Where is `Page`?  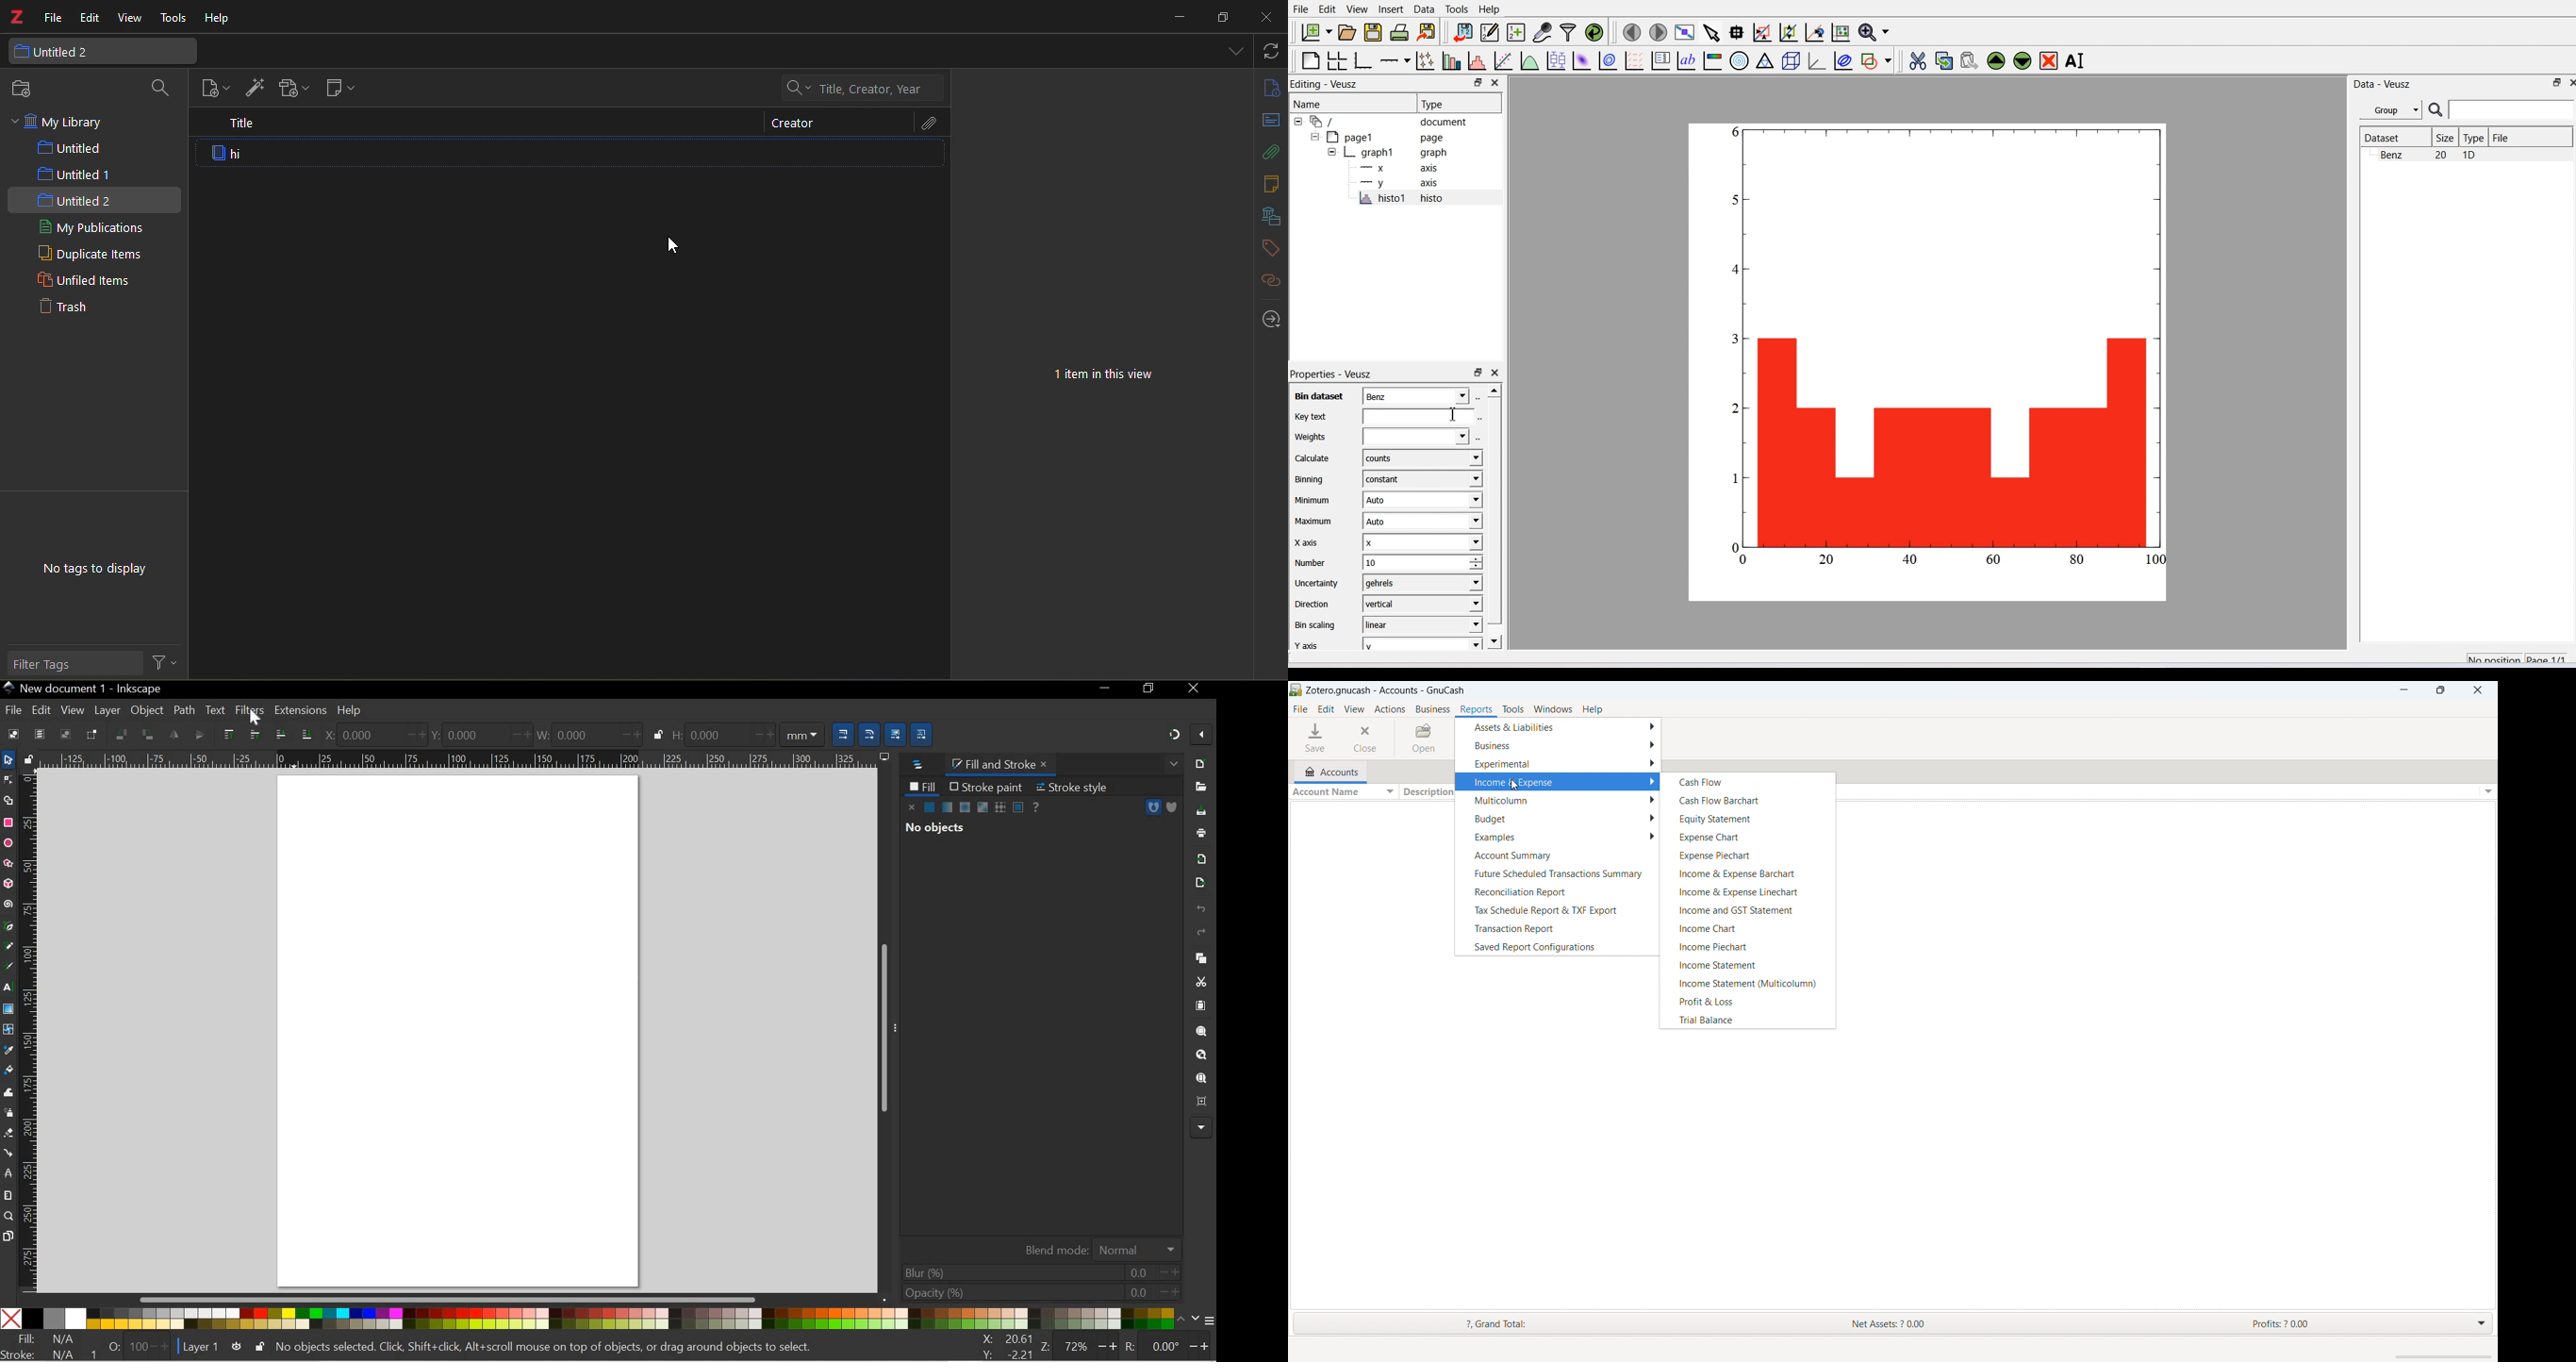
Page is located at coordinates (1390, 137).